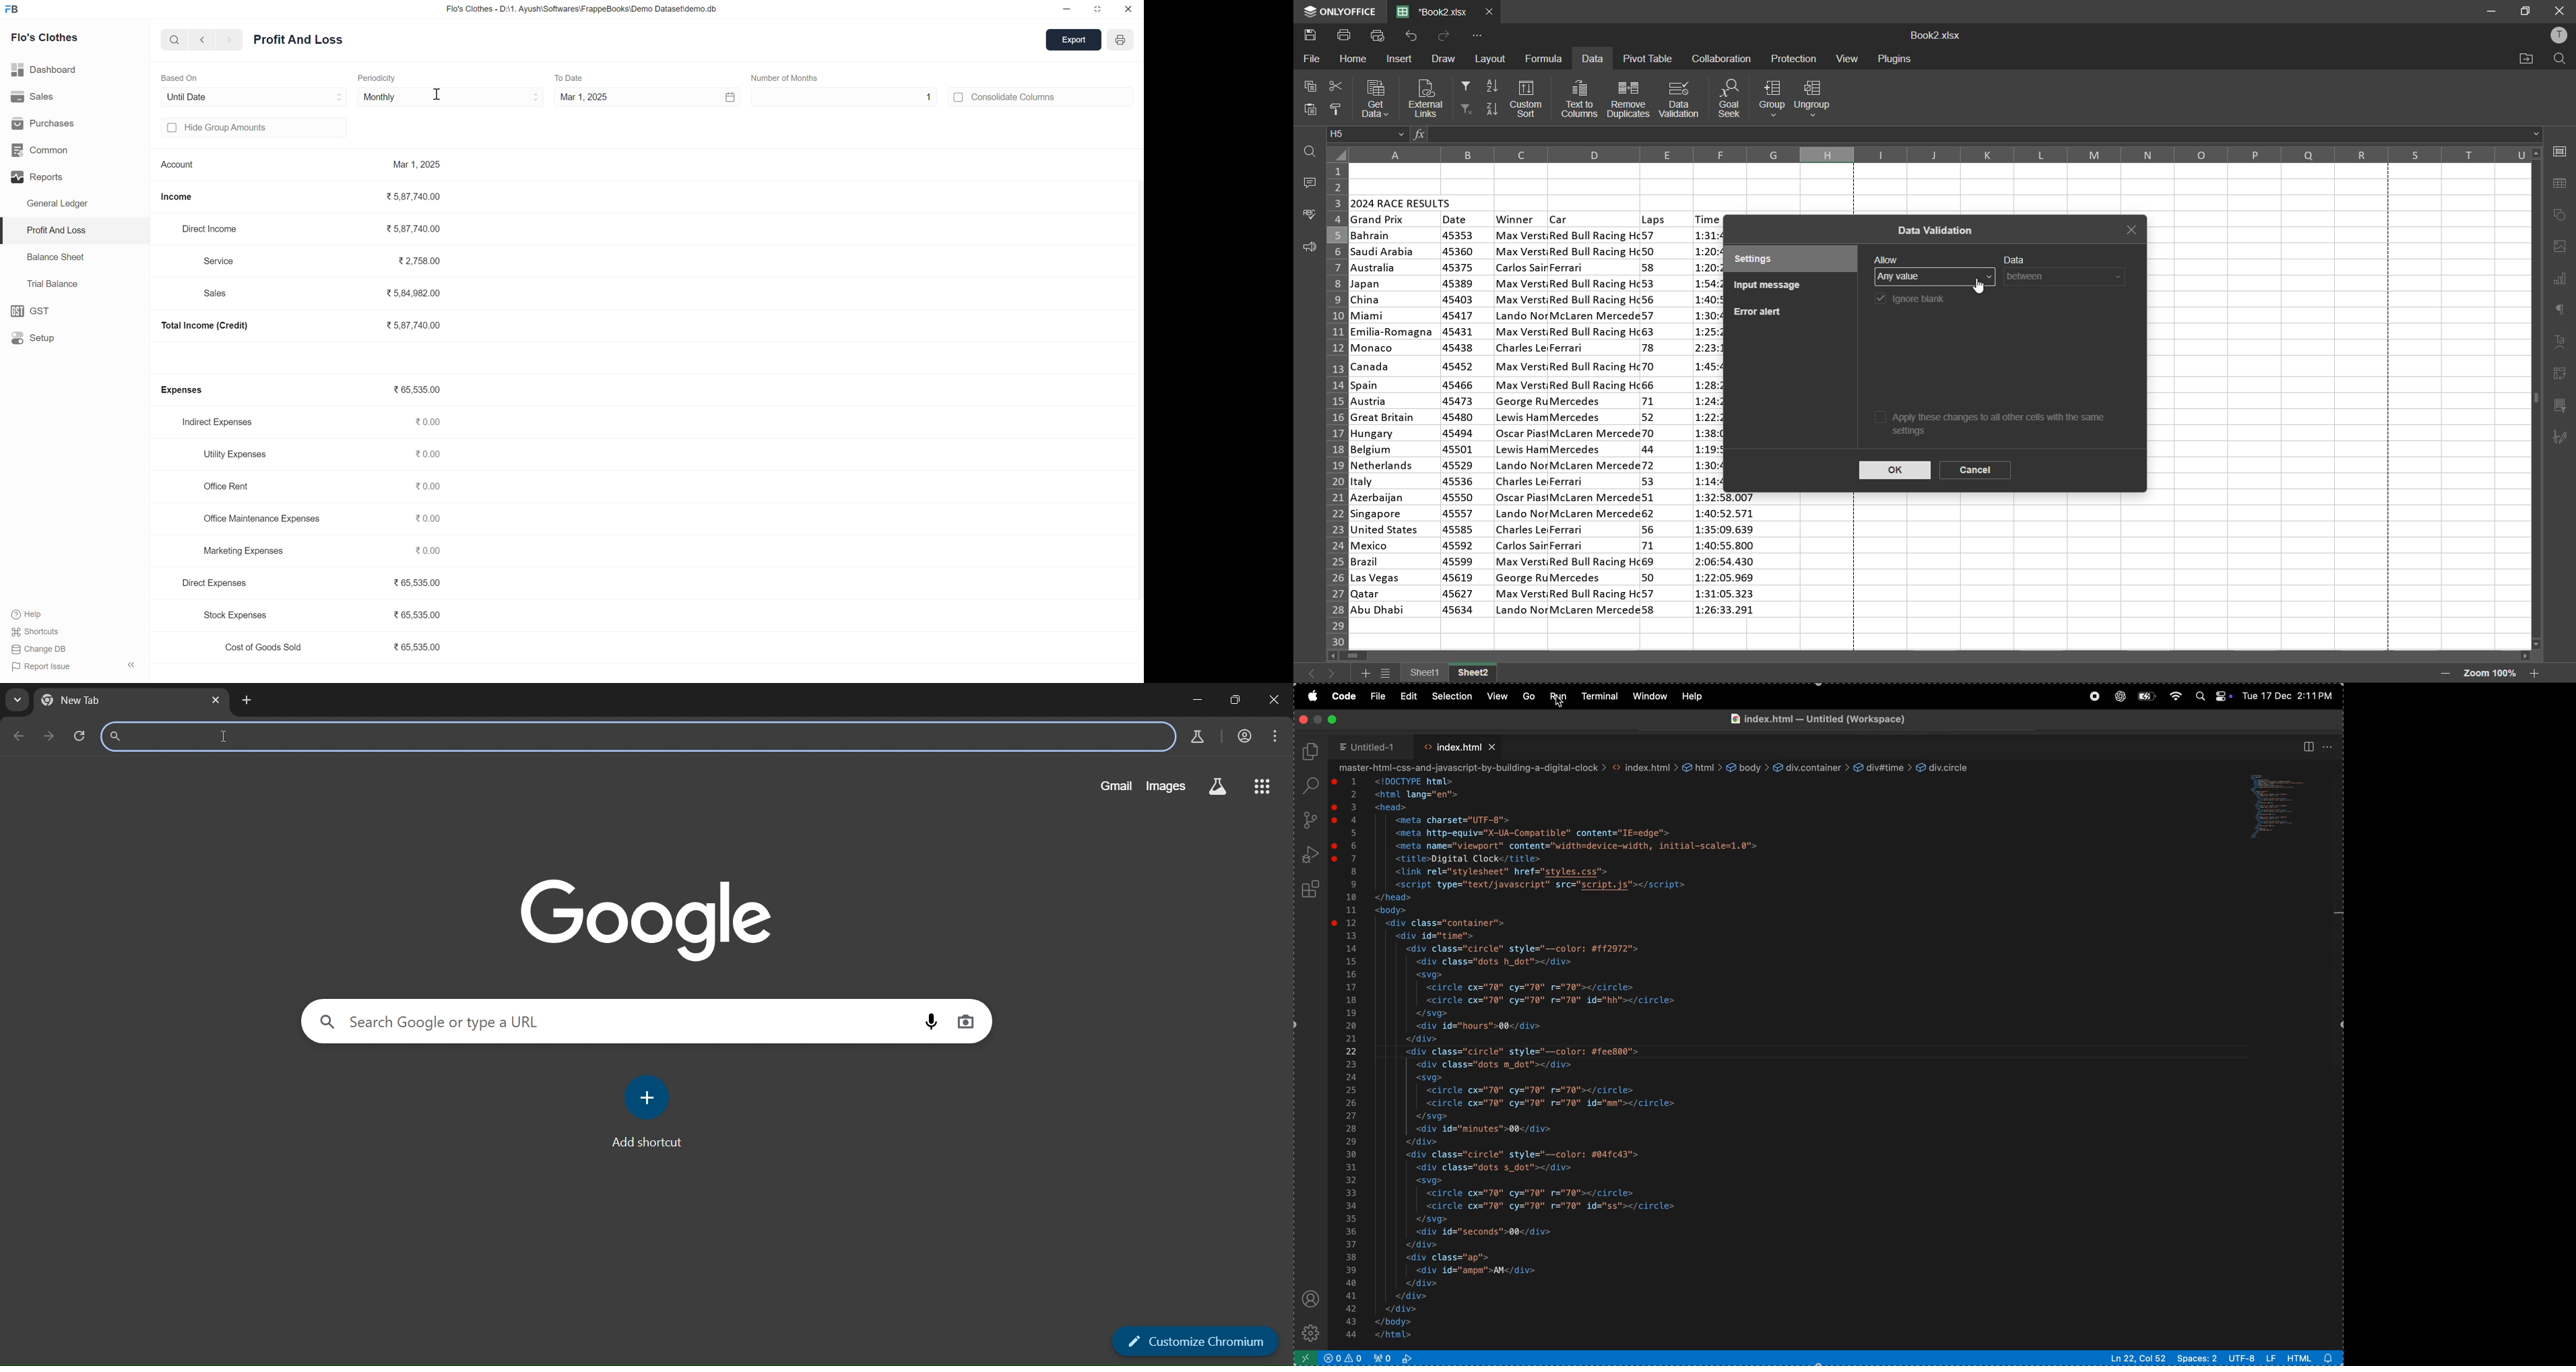  I want to click on column names, so click(1940, 154).